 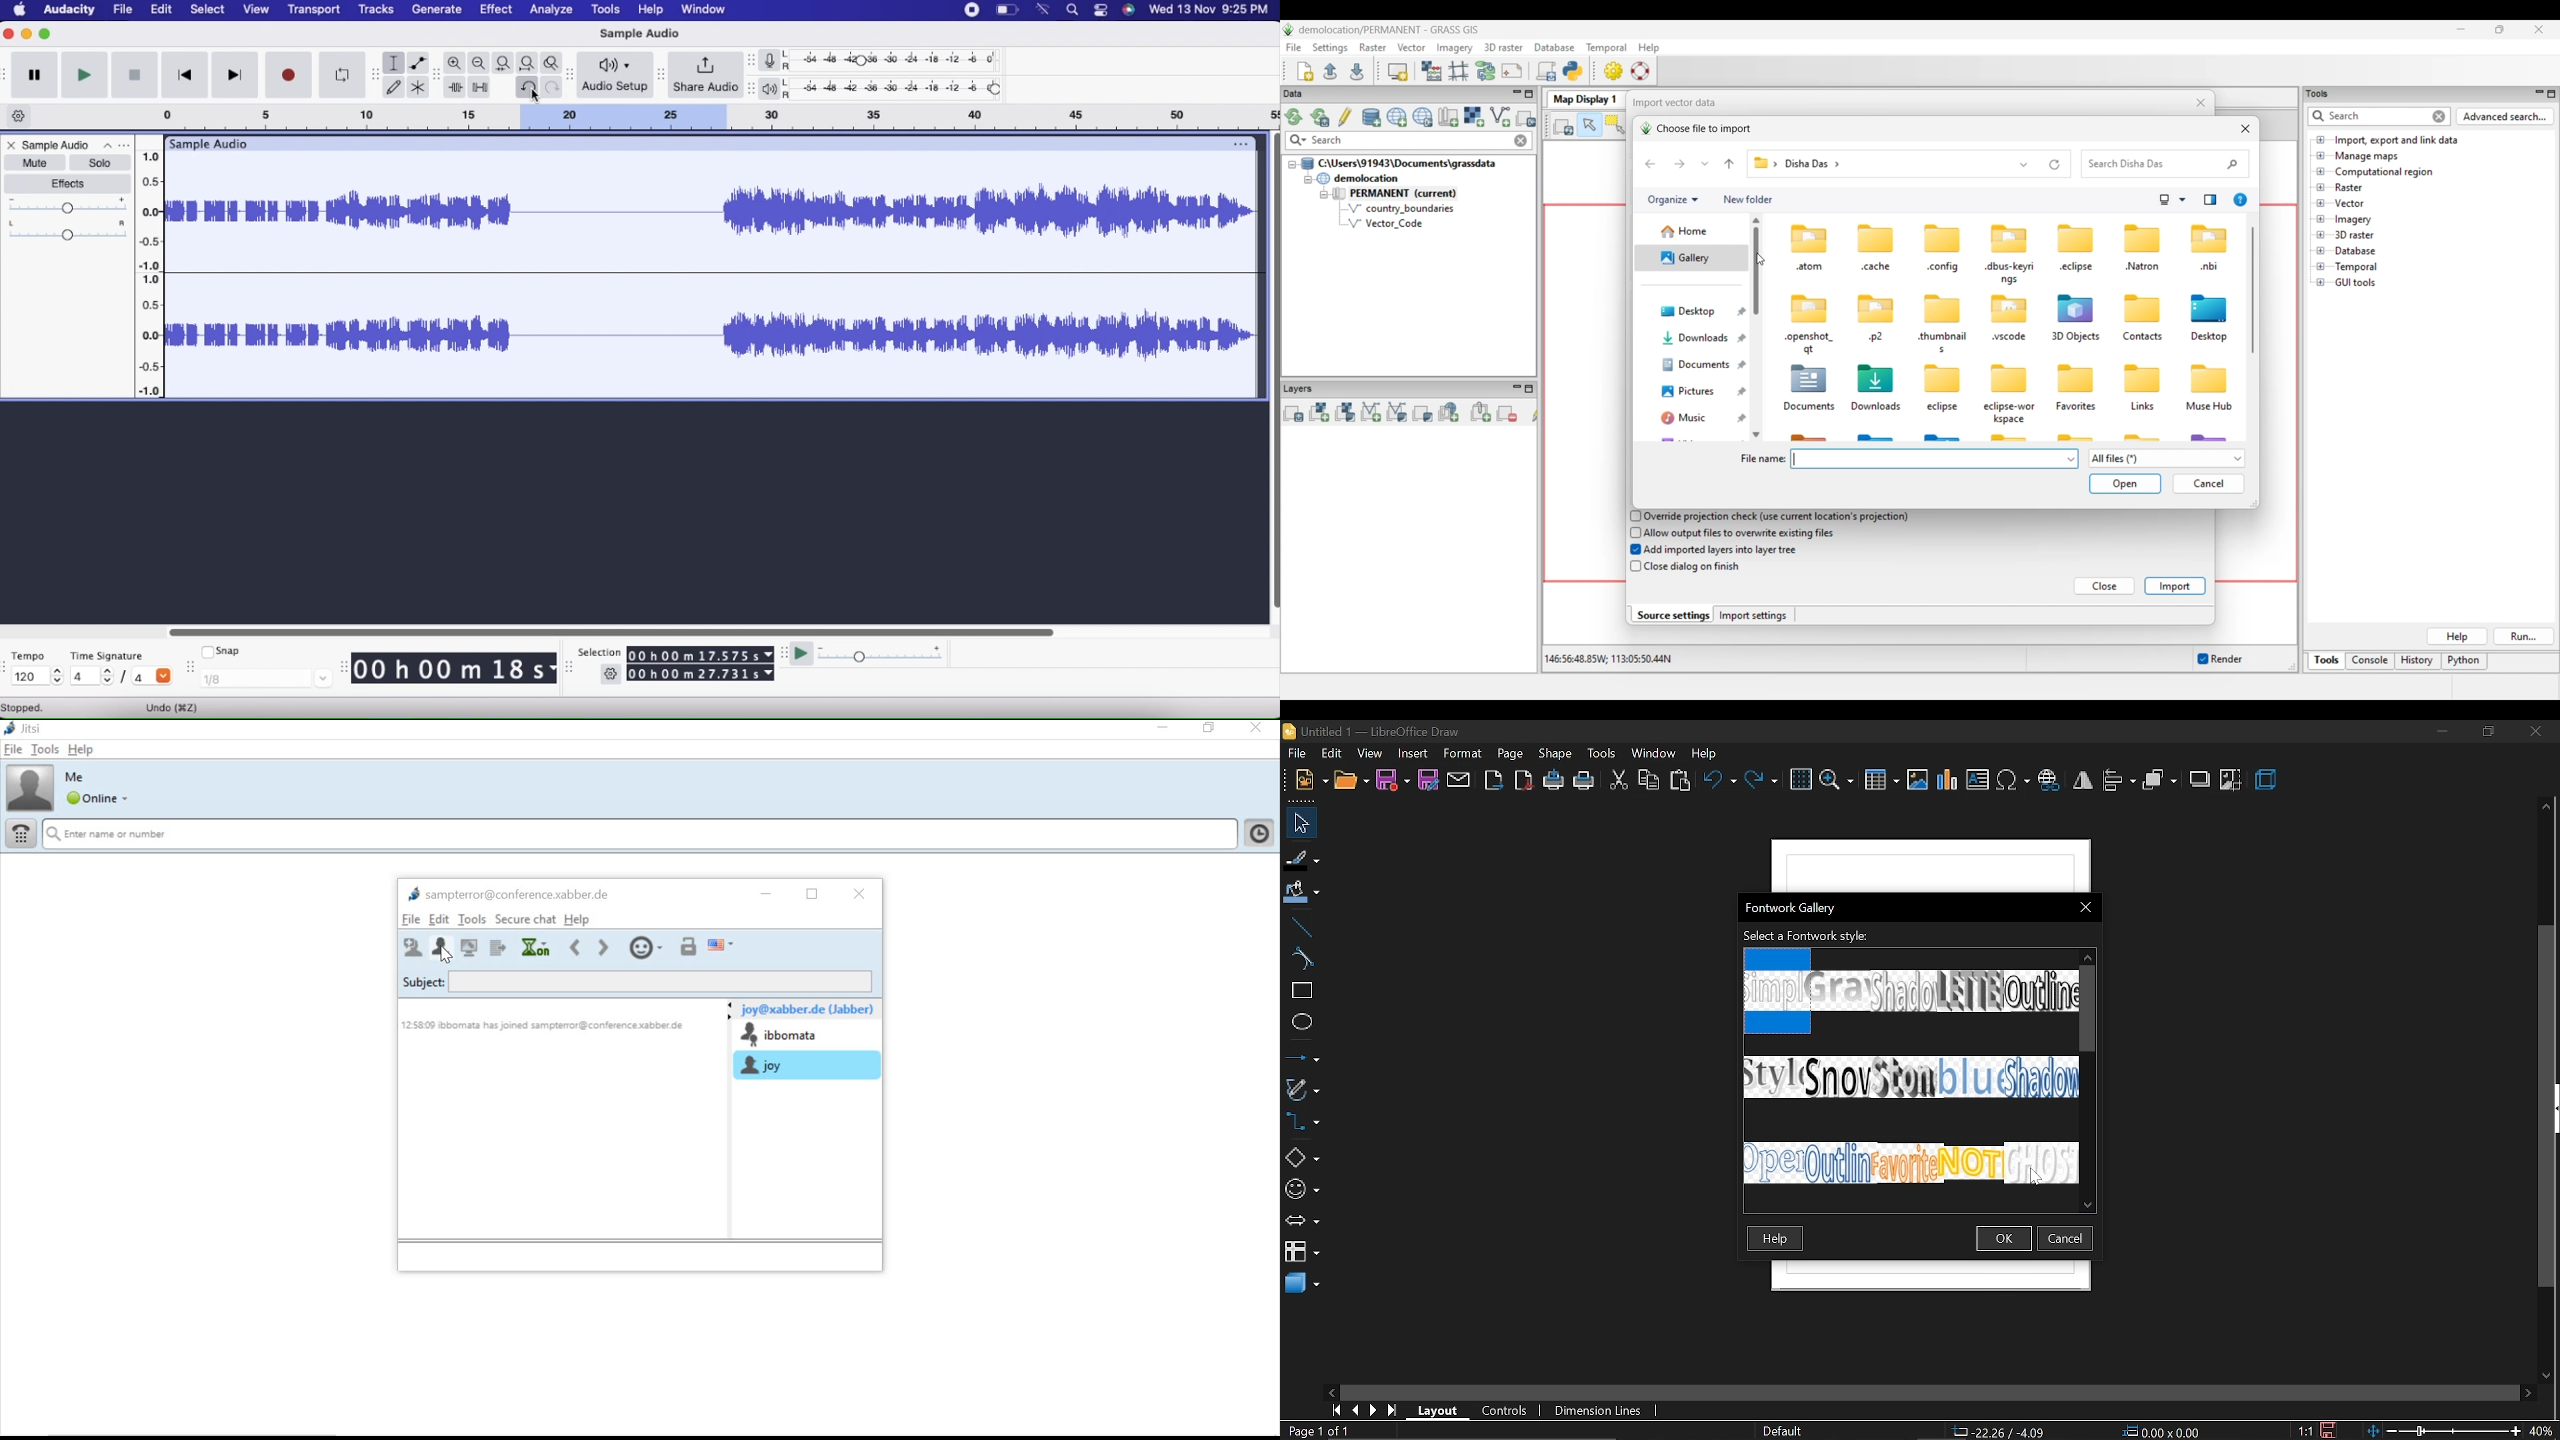 What do you see at coordinates (1555, 755) in the screenshot?
I see `shape` at bounding box center [1555, 755].